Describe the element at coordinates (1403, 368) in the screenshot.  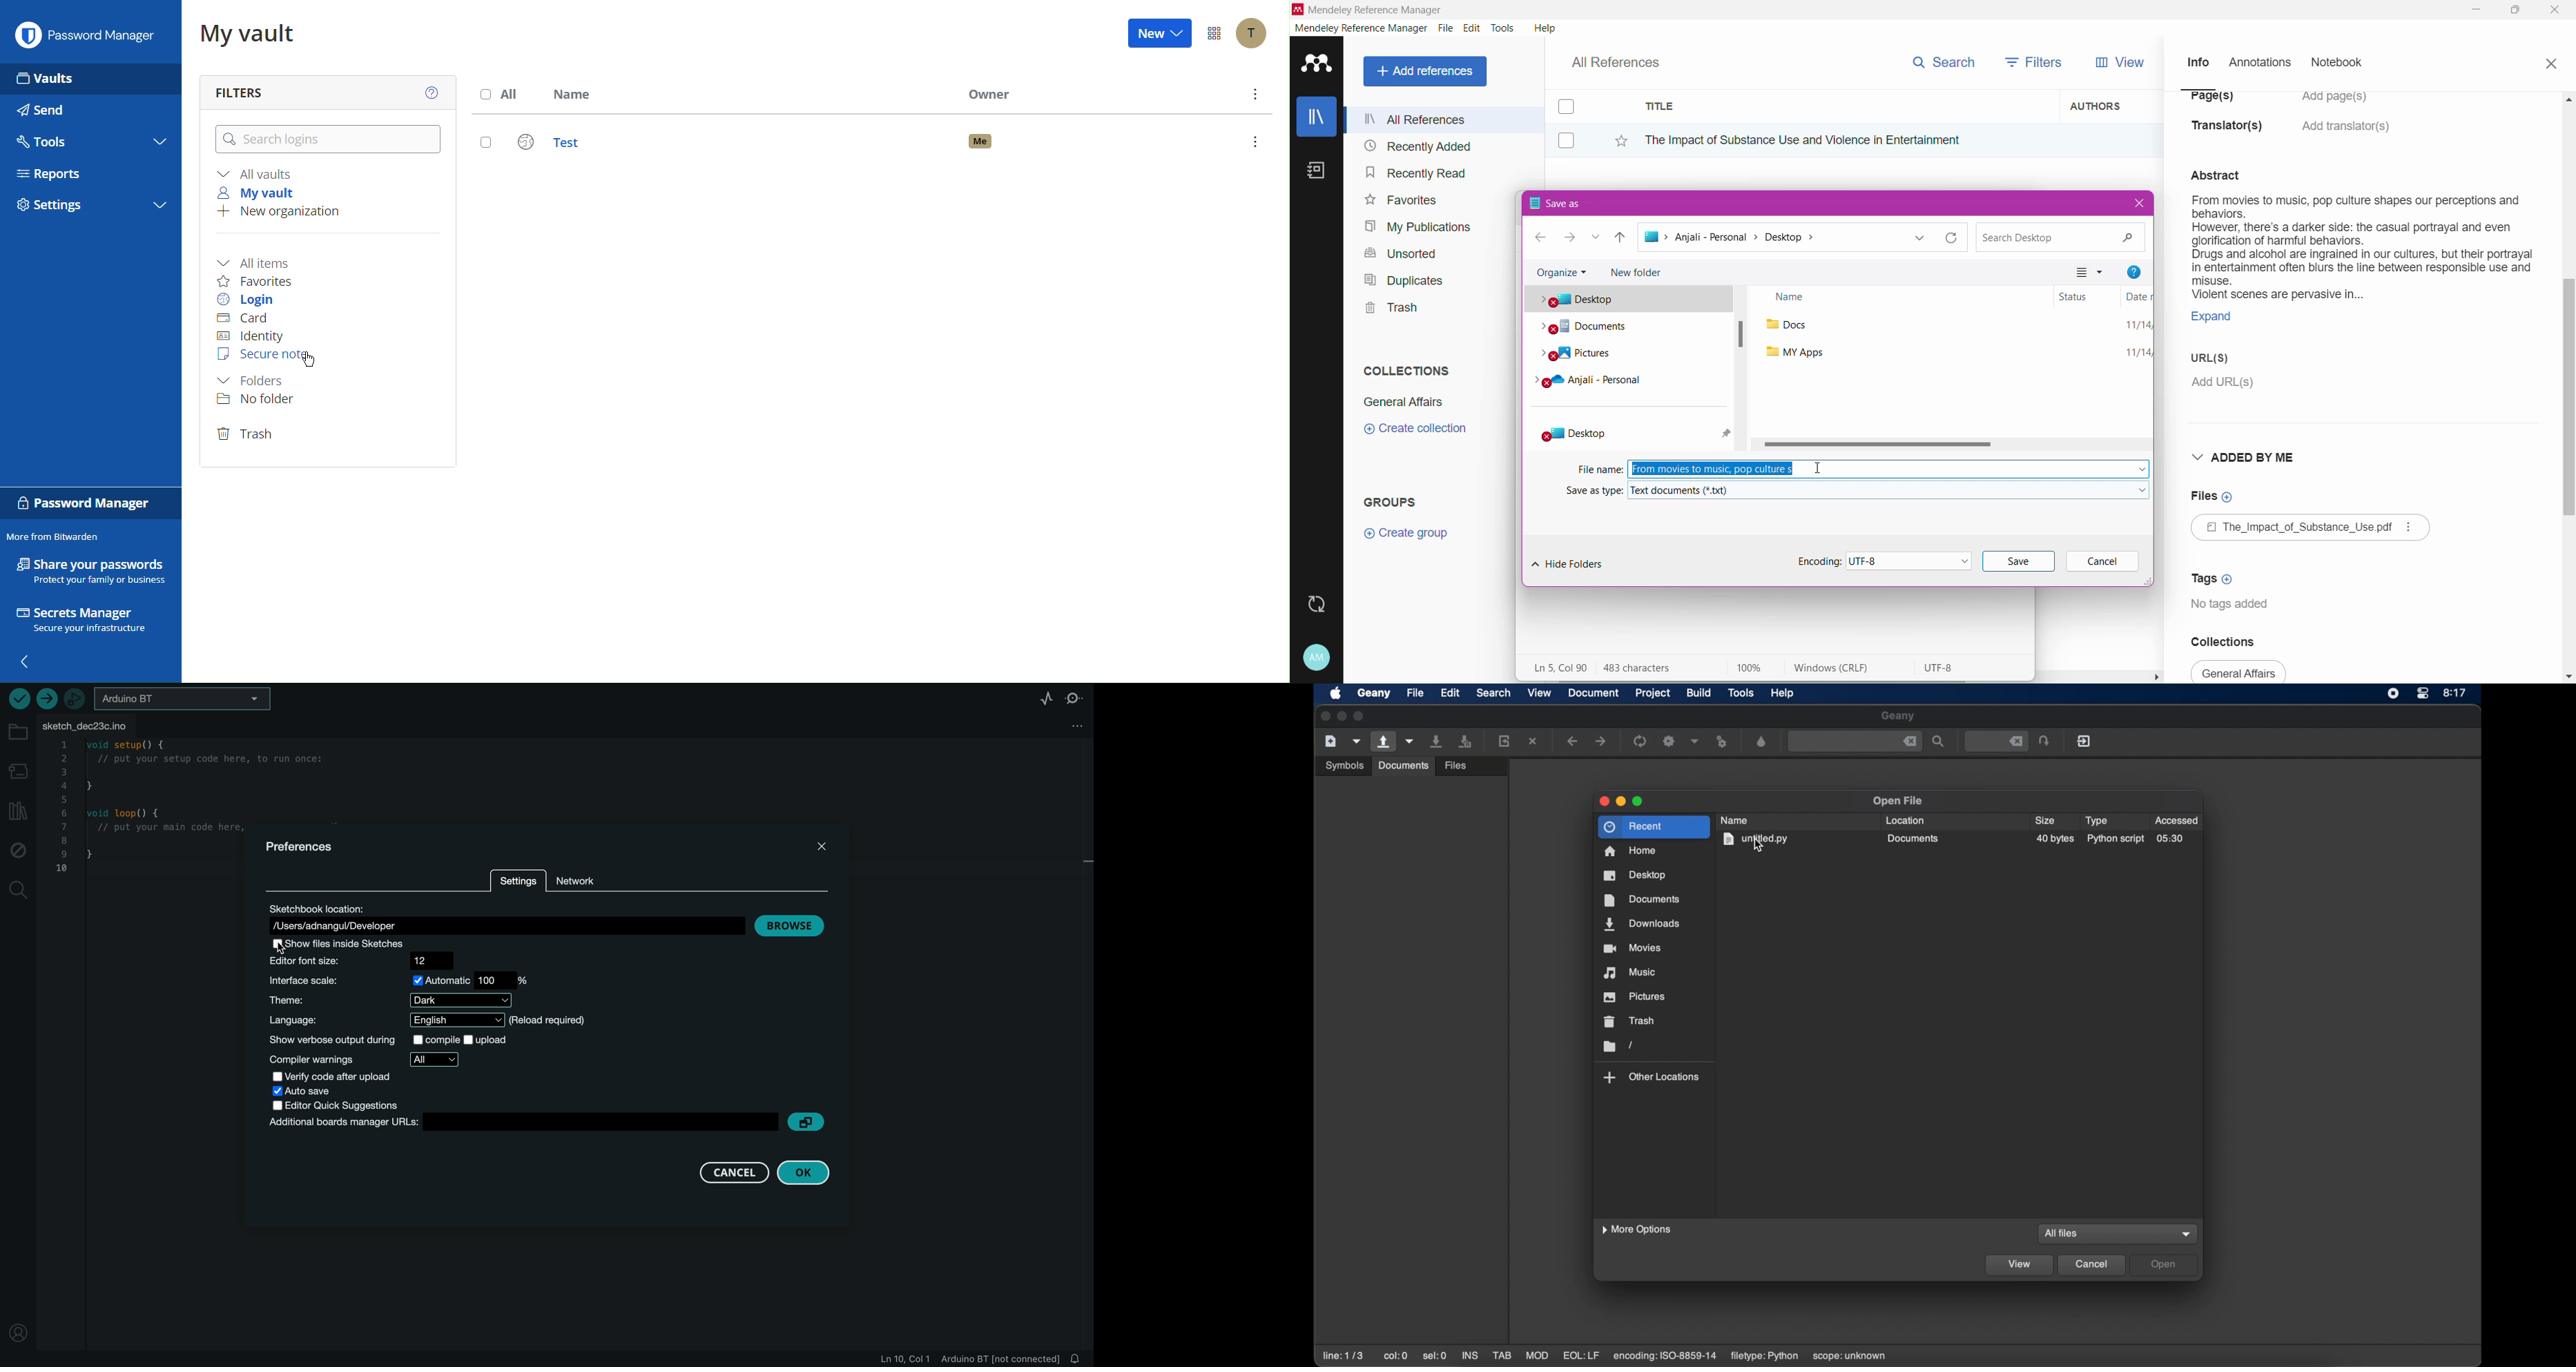
I see `Collections` at that location.